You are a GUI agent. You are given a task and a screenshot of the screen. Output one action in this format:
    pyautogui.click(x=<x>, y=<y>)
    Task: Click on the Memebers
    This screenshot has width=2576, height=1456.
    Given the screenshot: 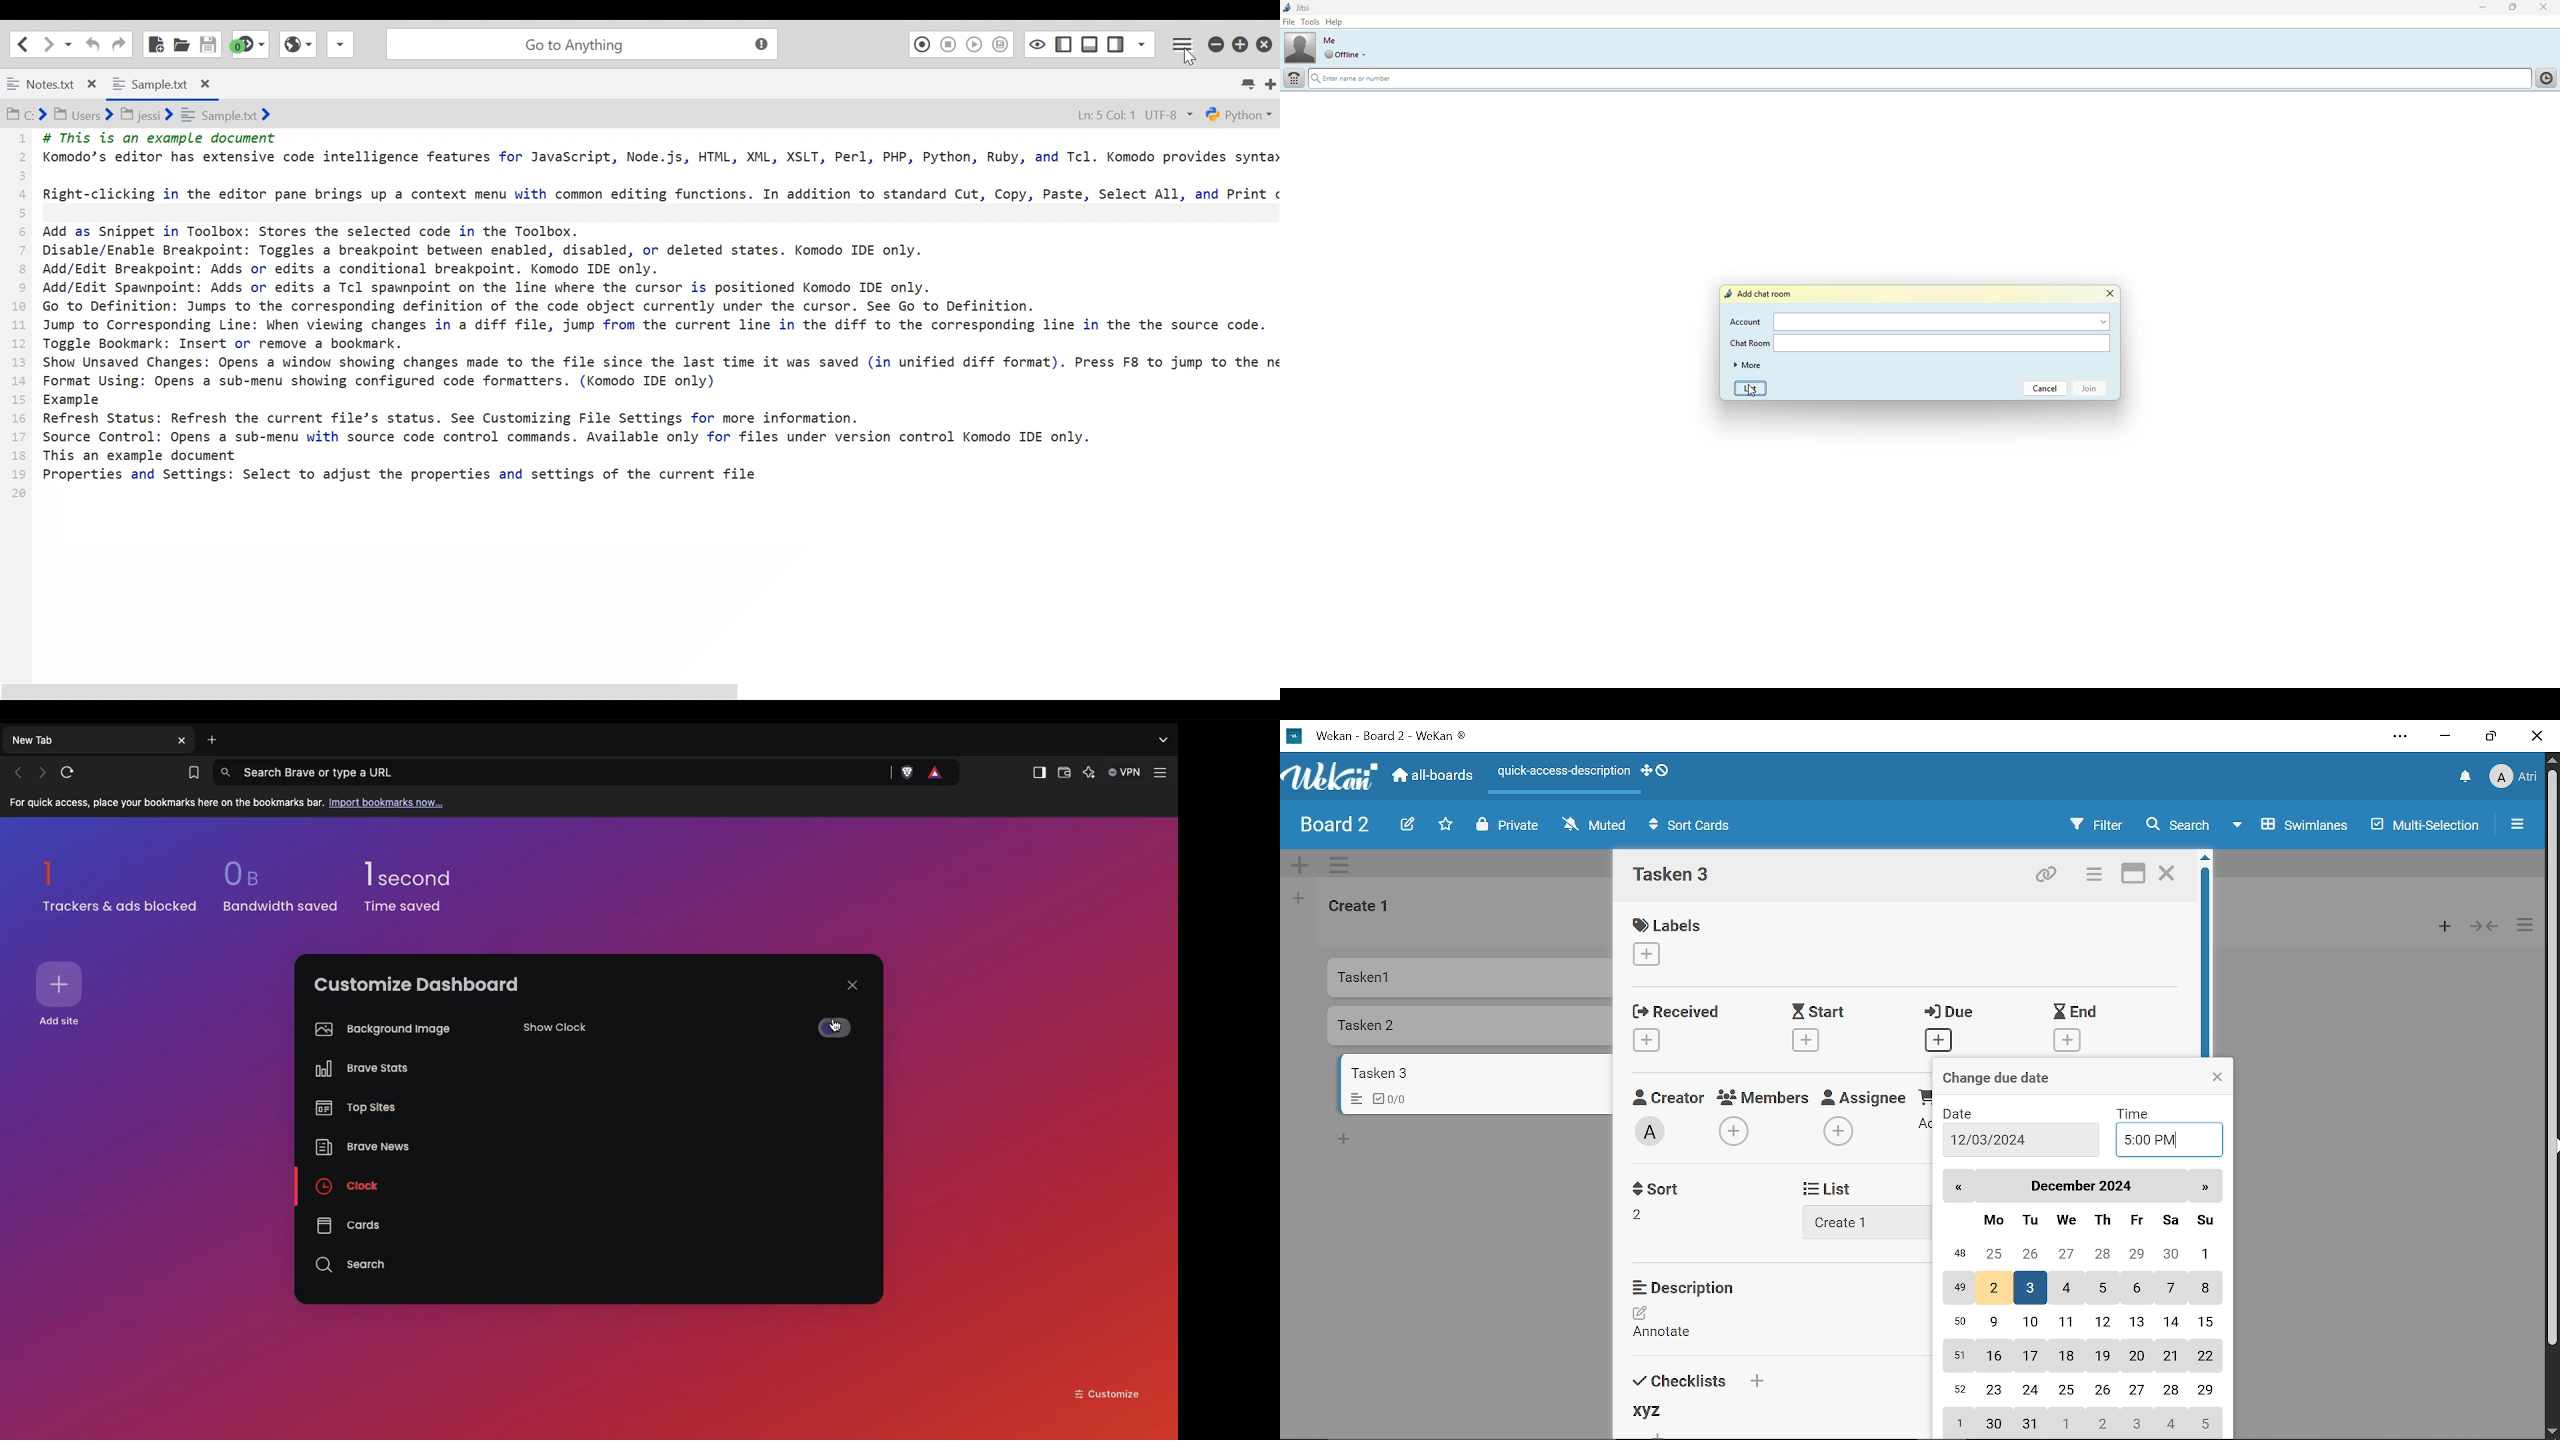 What is the action you would take?
    pyautogui.click(x=1765, y=1097)
    